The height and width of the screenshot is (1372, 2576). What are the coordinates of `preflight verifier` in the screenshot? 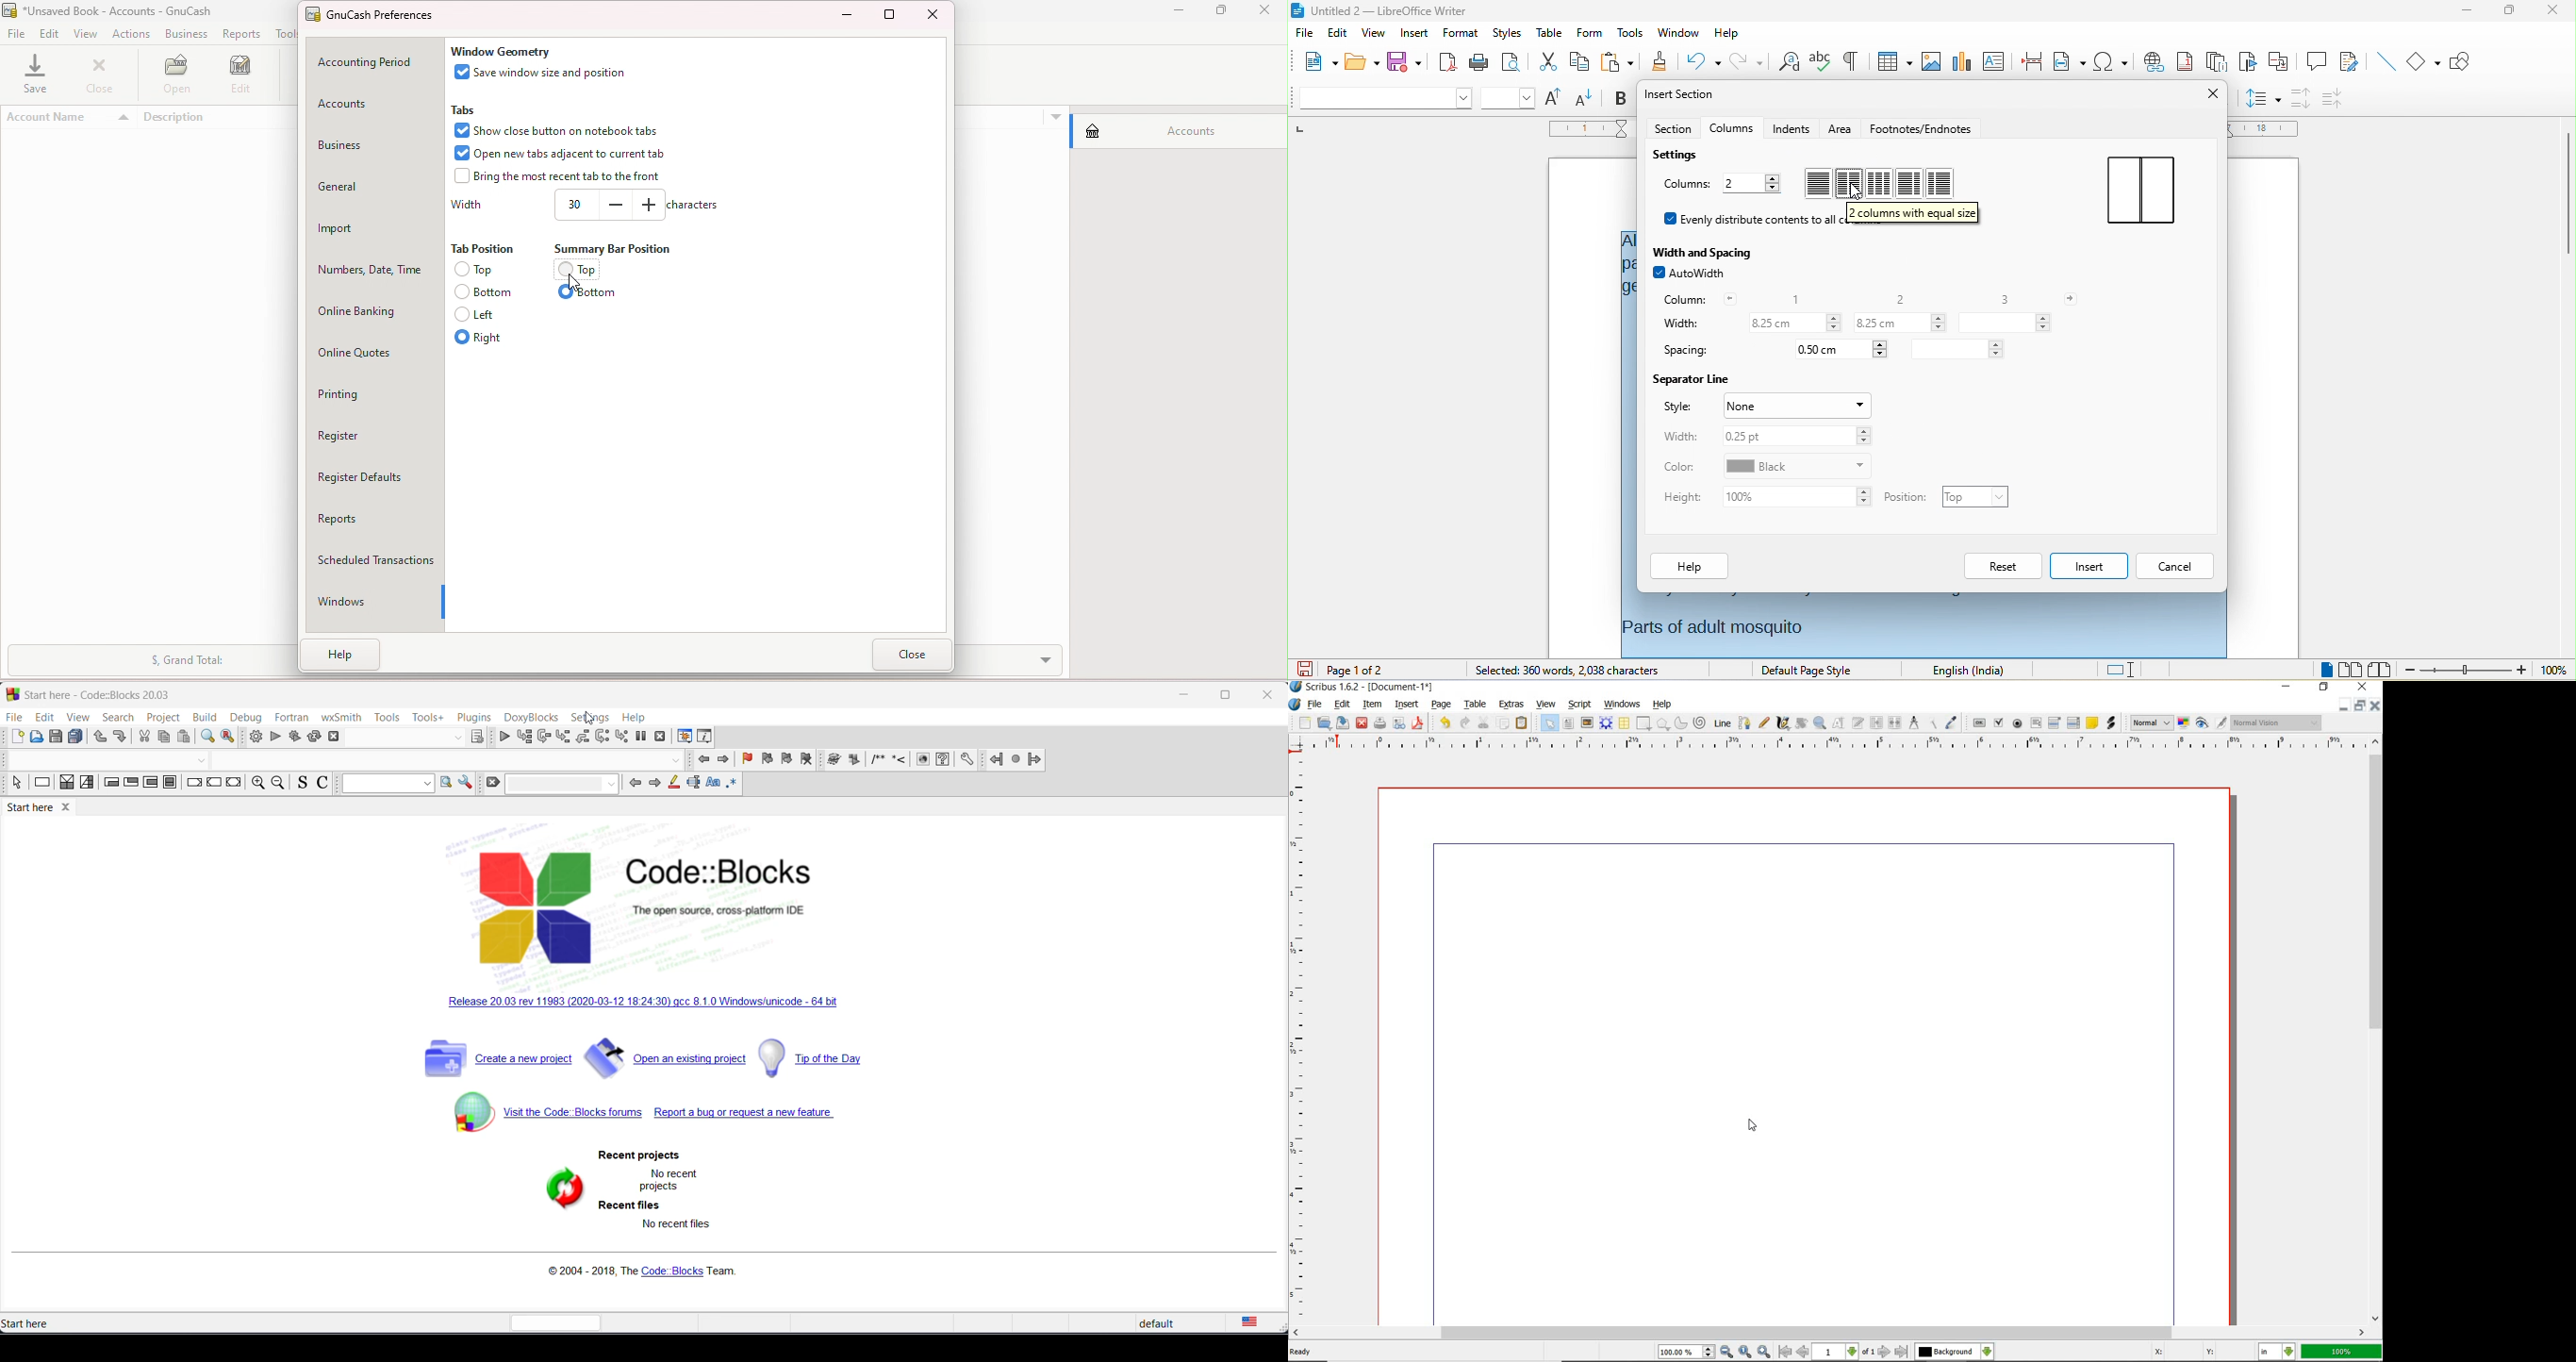 It's located at (1400, 722).